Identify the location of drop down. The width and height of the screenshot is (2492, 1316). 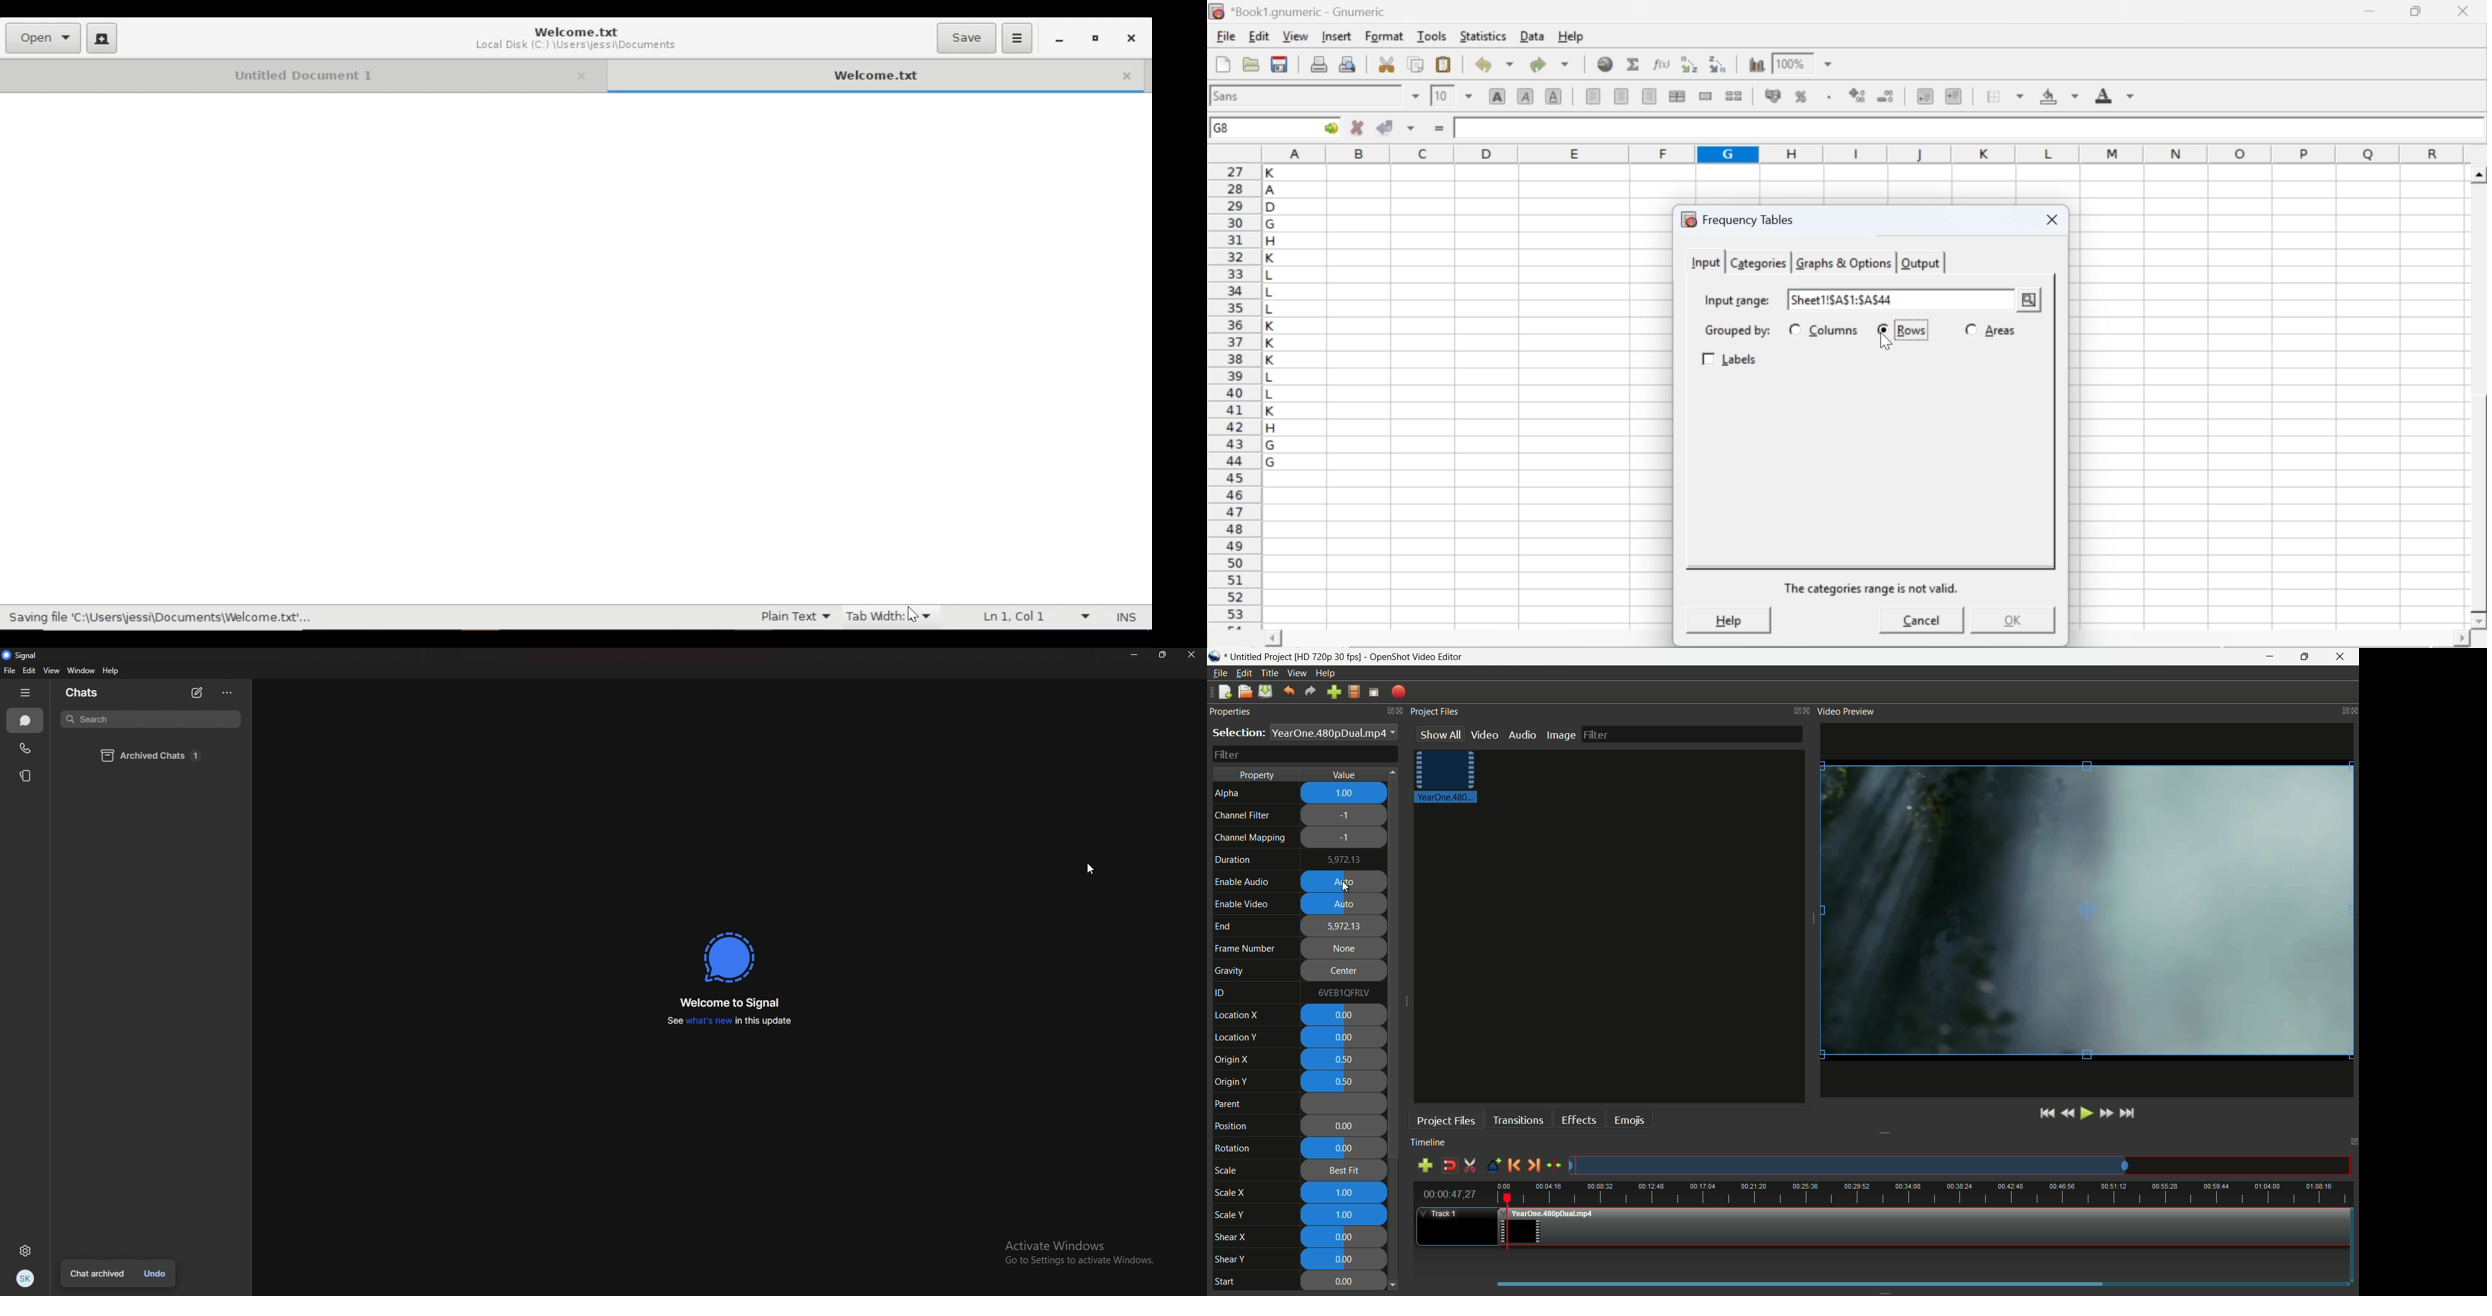
(1469, 95).